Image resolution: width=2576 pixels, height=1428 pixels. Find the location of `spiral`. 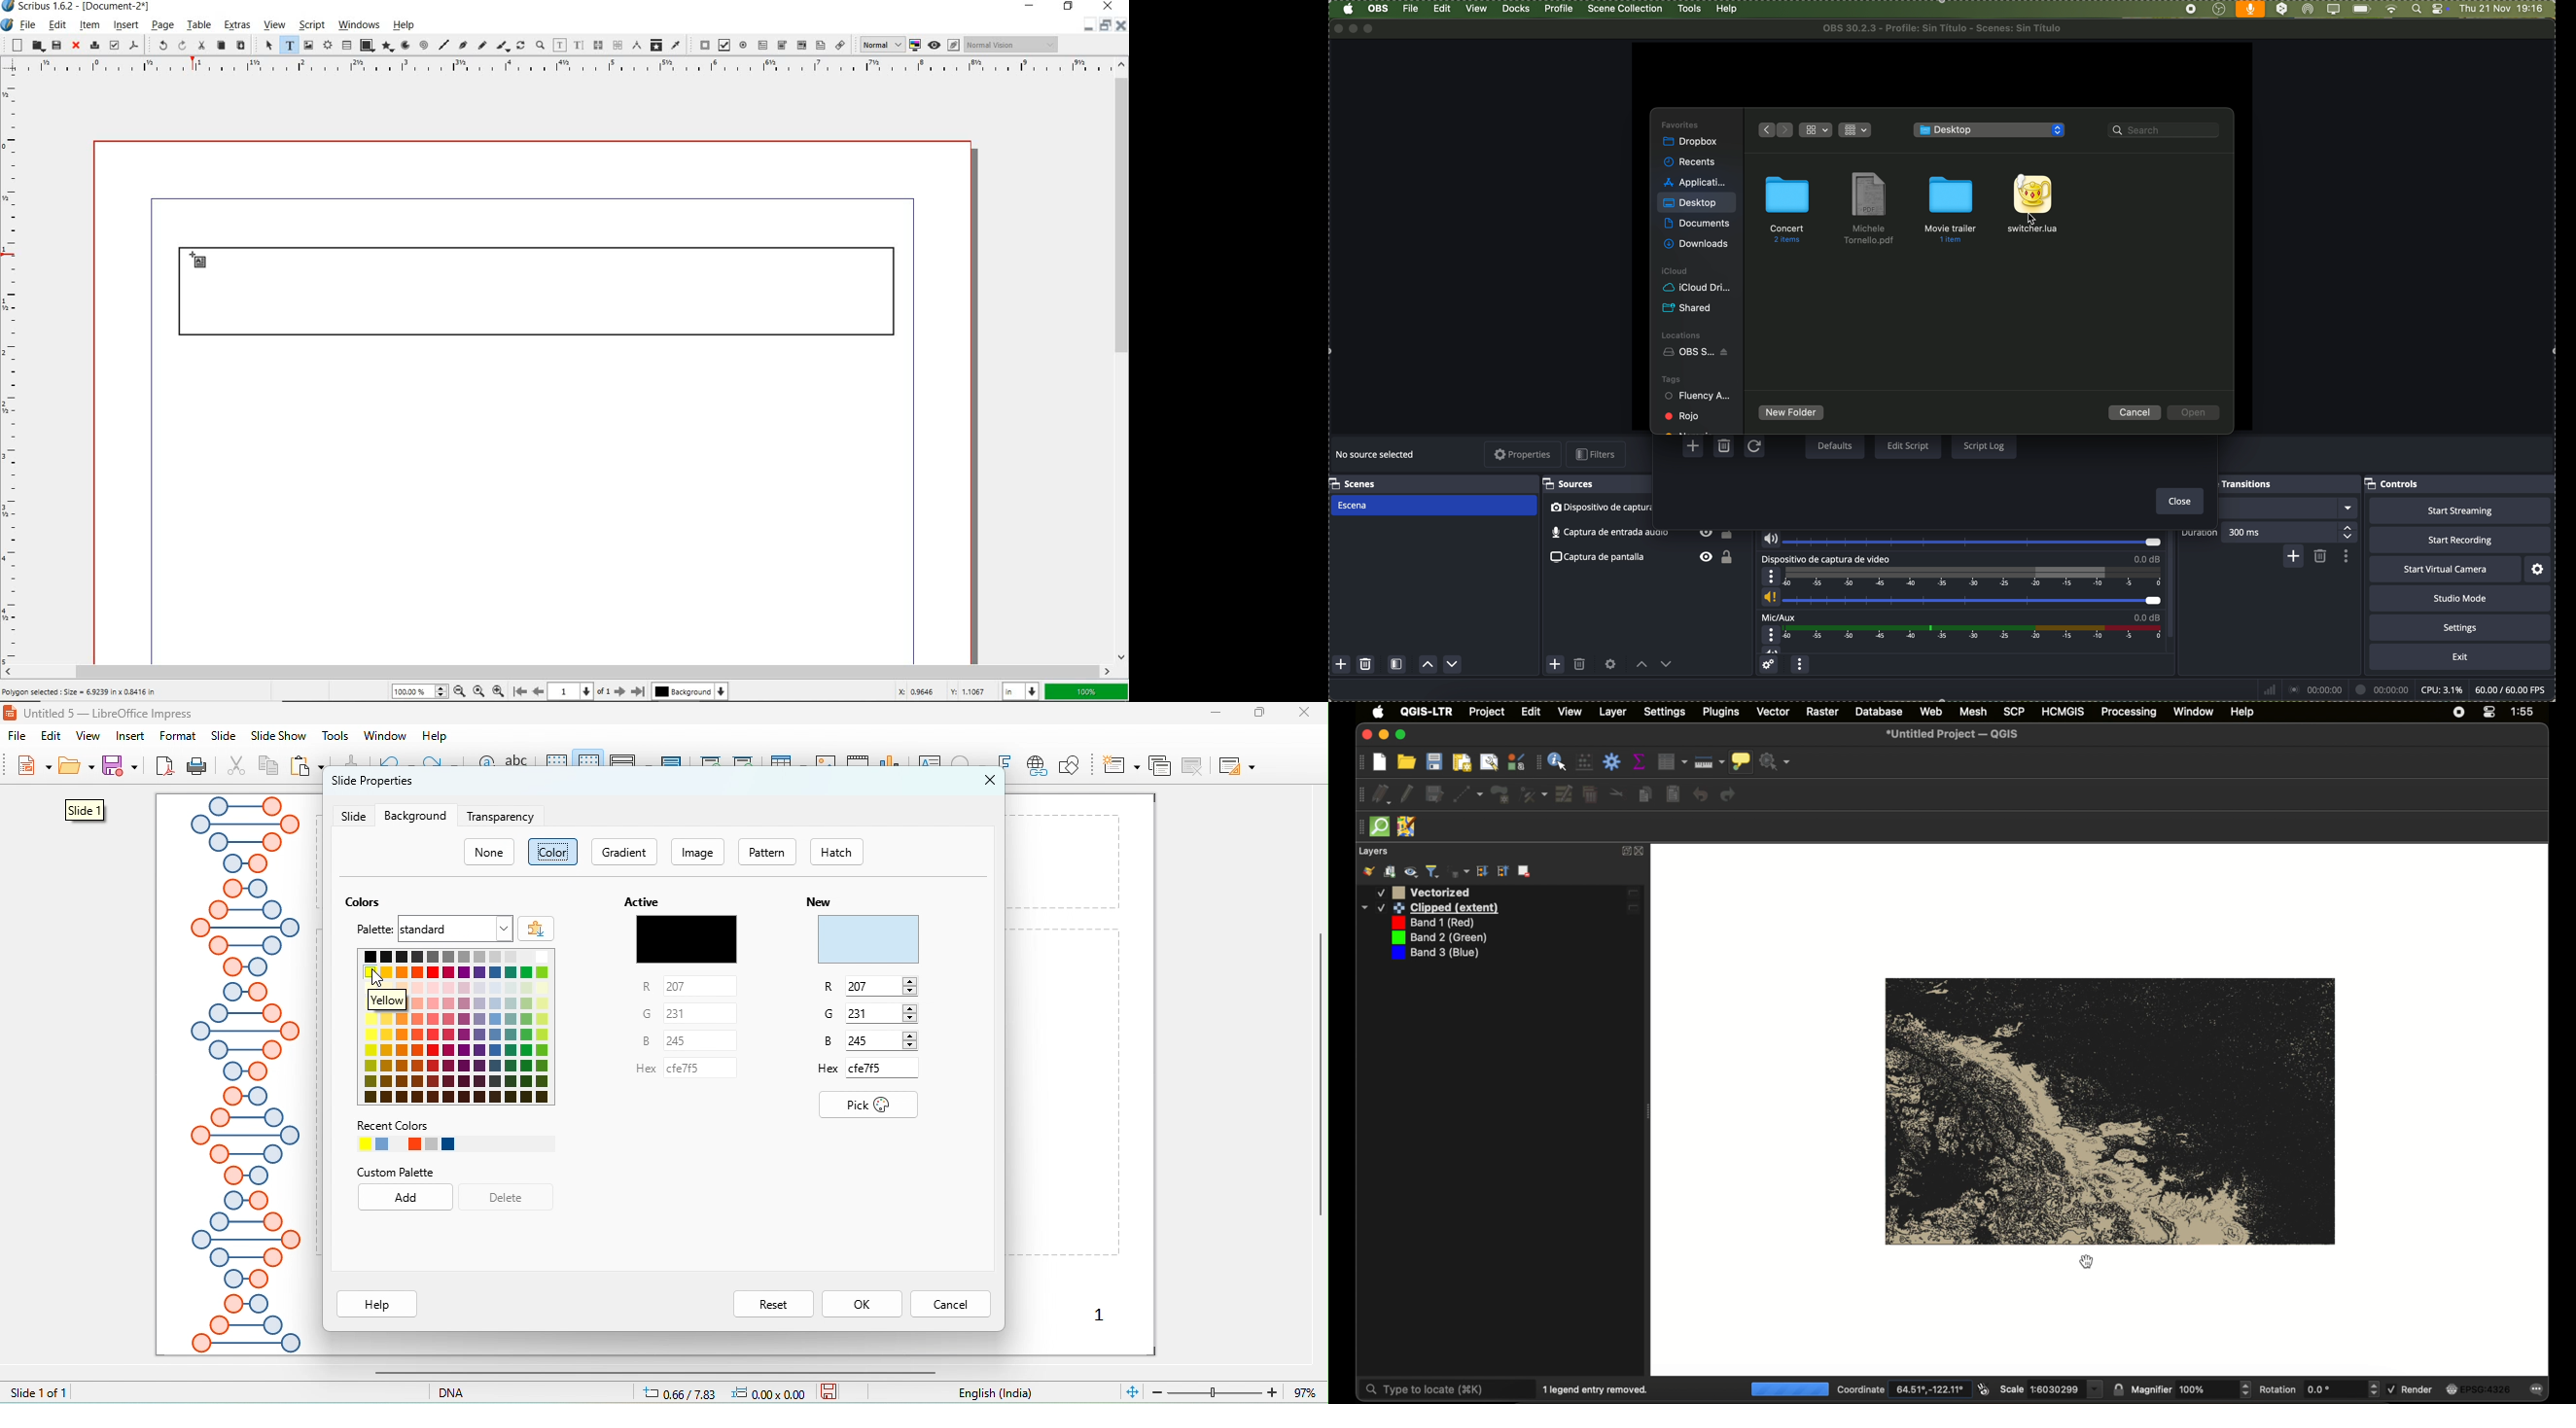

spiral is located at coordinates (426, 45).